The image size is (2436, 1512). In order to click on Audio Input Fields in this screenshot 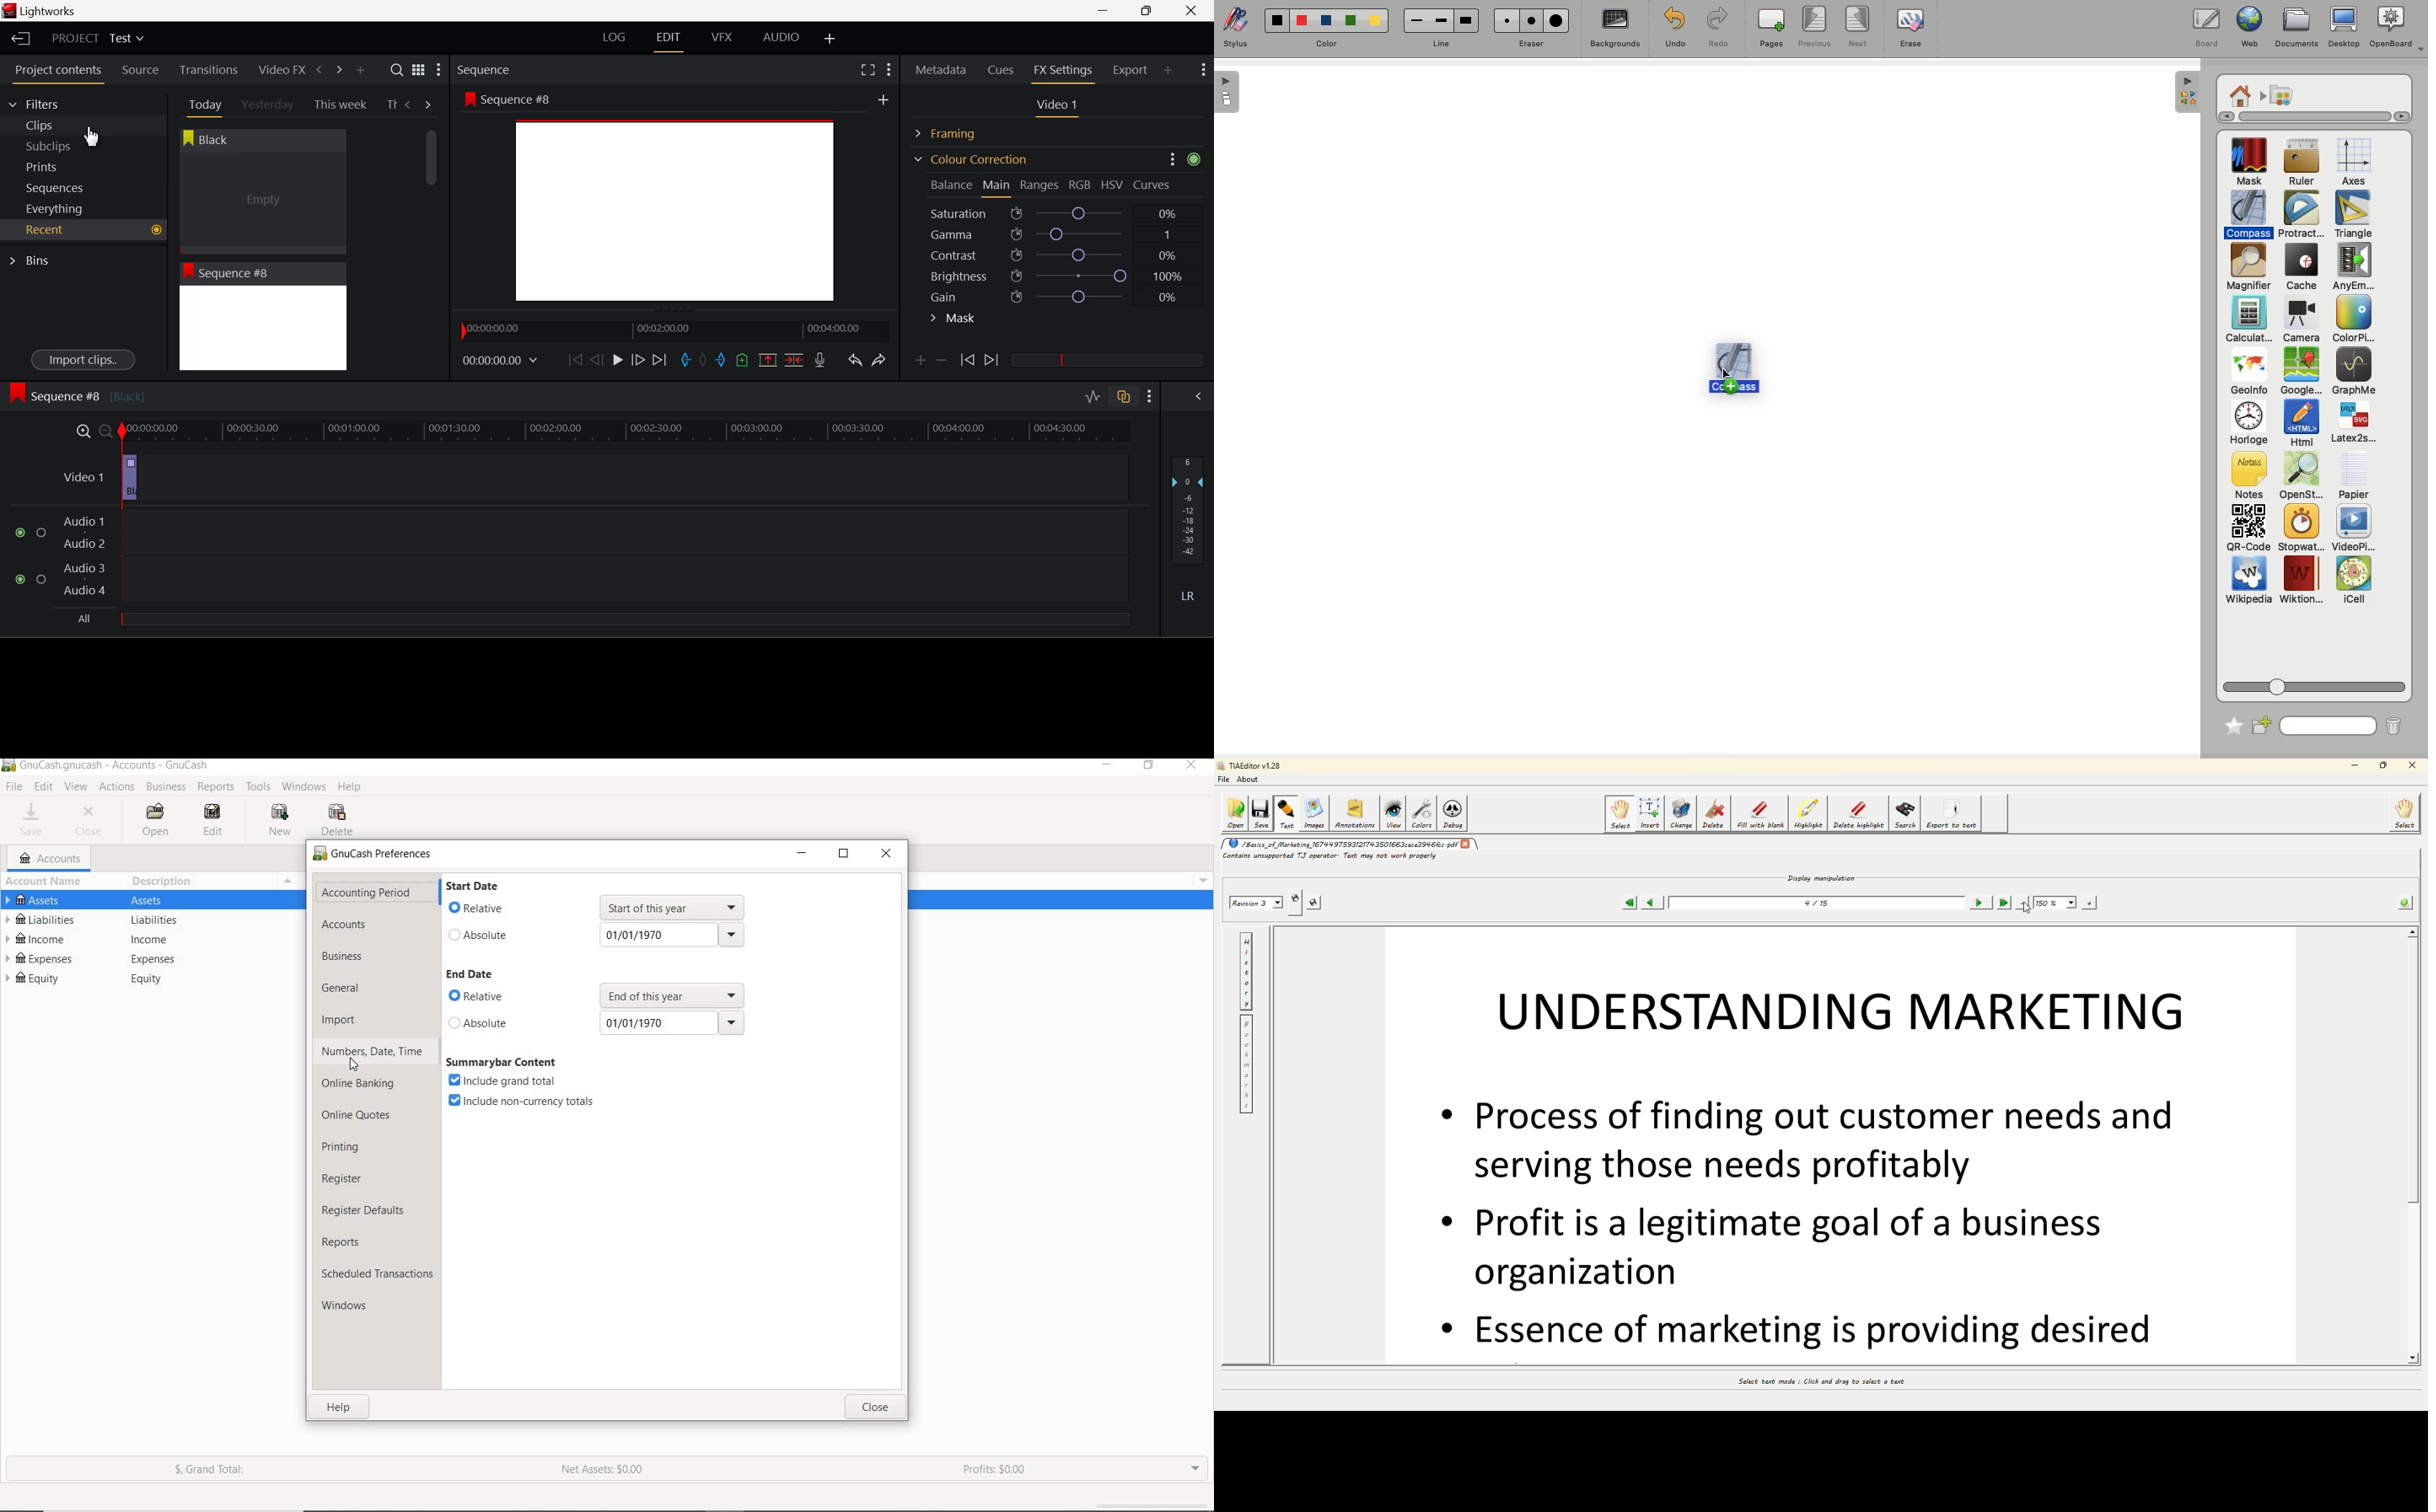, I will do `click(572, 558)`.